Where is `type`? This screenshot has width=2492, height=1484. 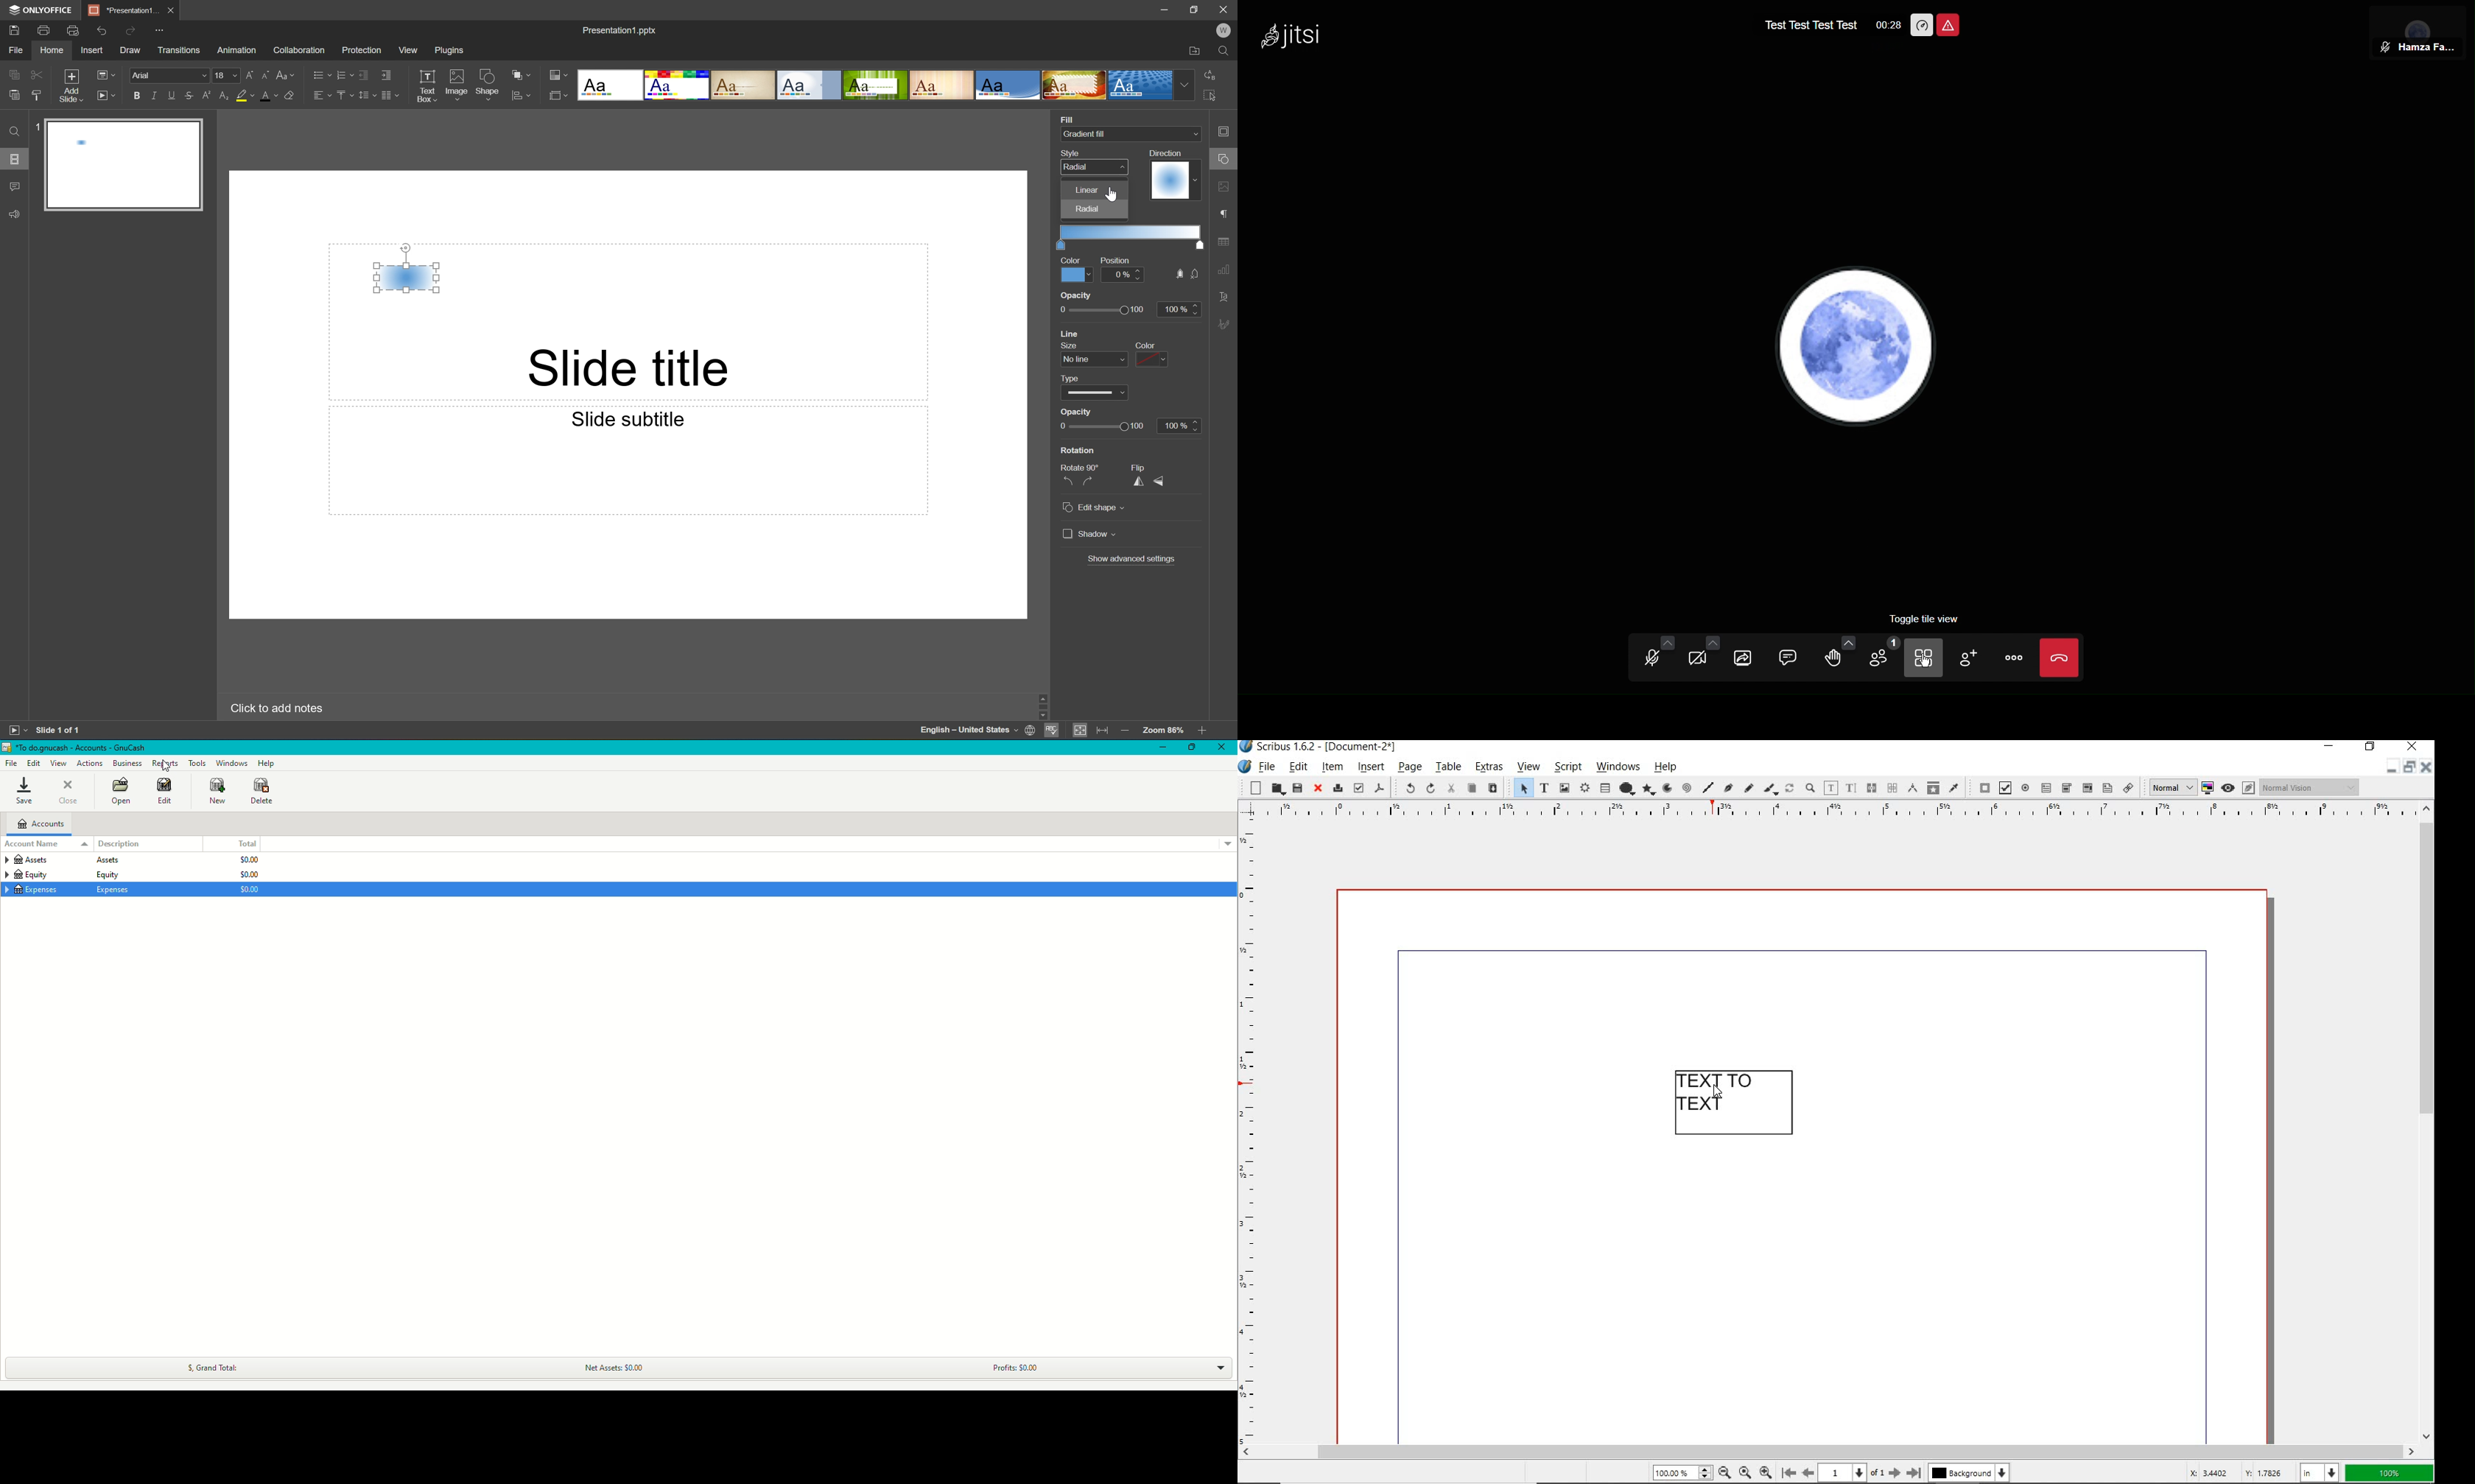 type is located at coordinates (1074, 377).